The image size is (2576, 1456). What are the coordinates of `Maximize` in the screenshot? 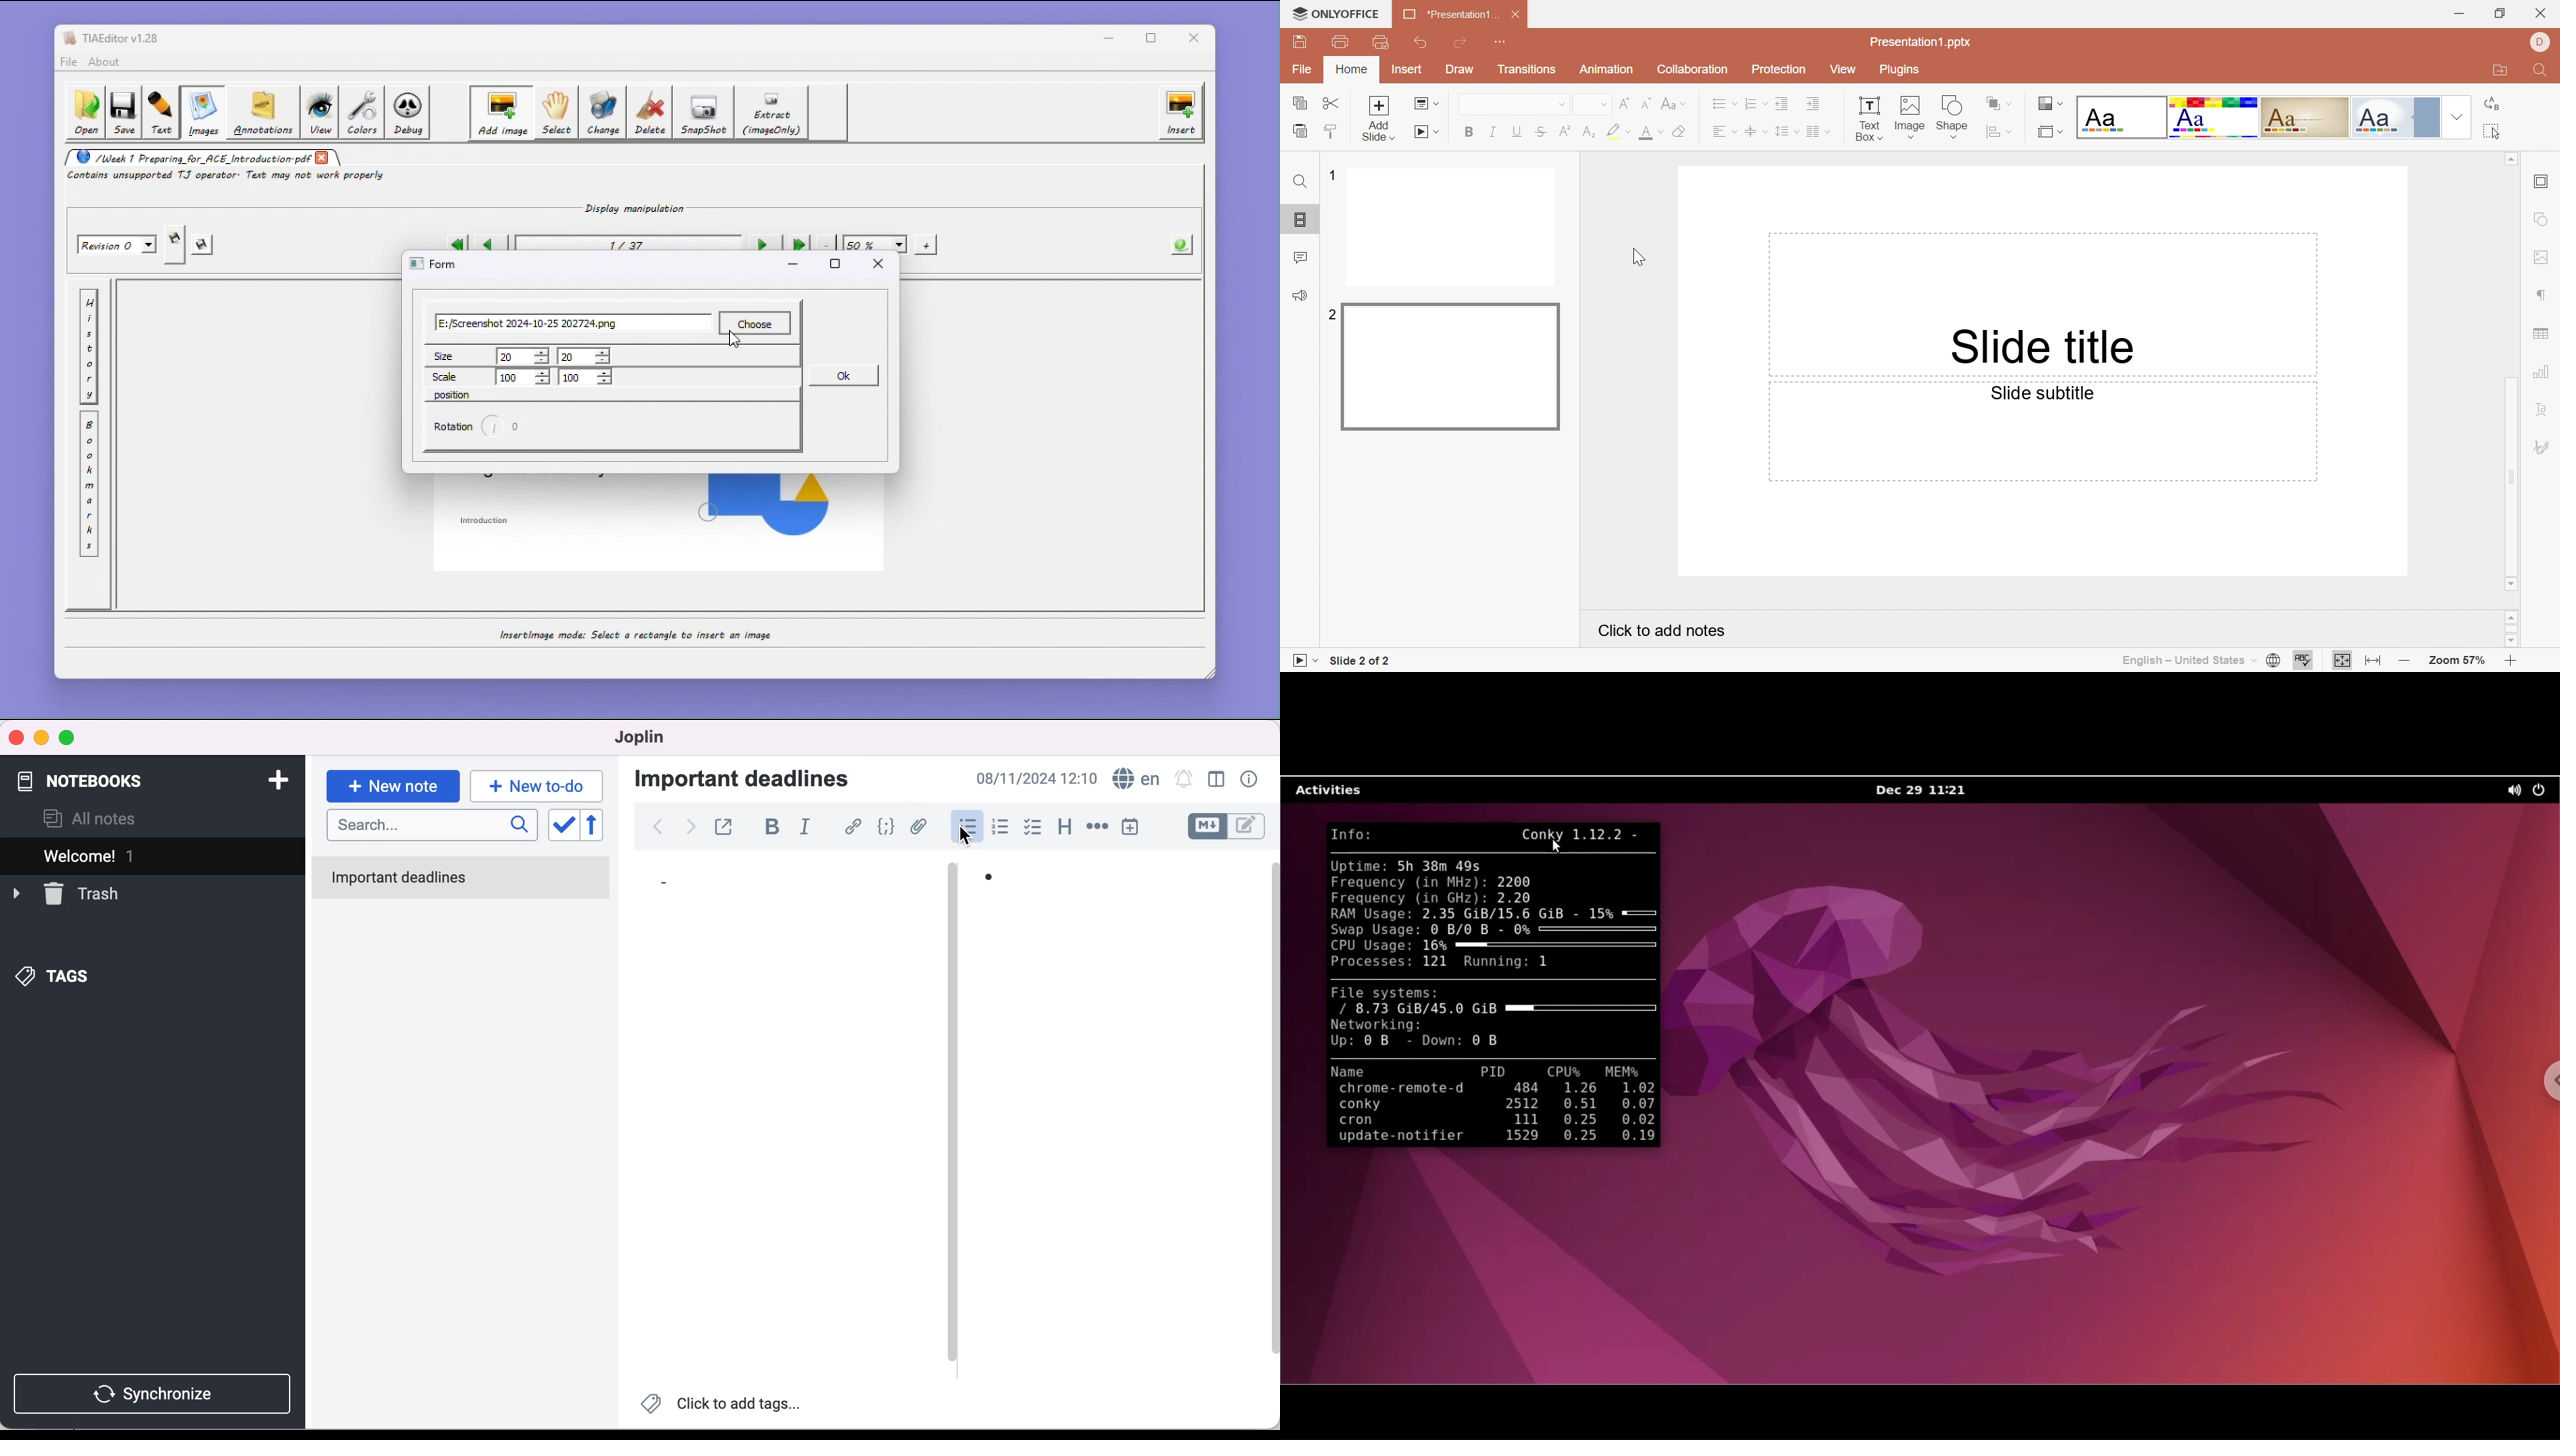 It's located at (1155, 38).